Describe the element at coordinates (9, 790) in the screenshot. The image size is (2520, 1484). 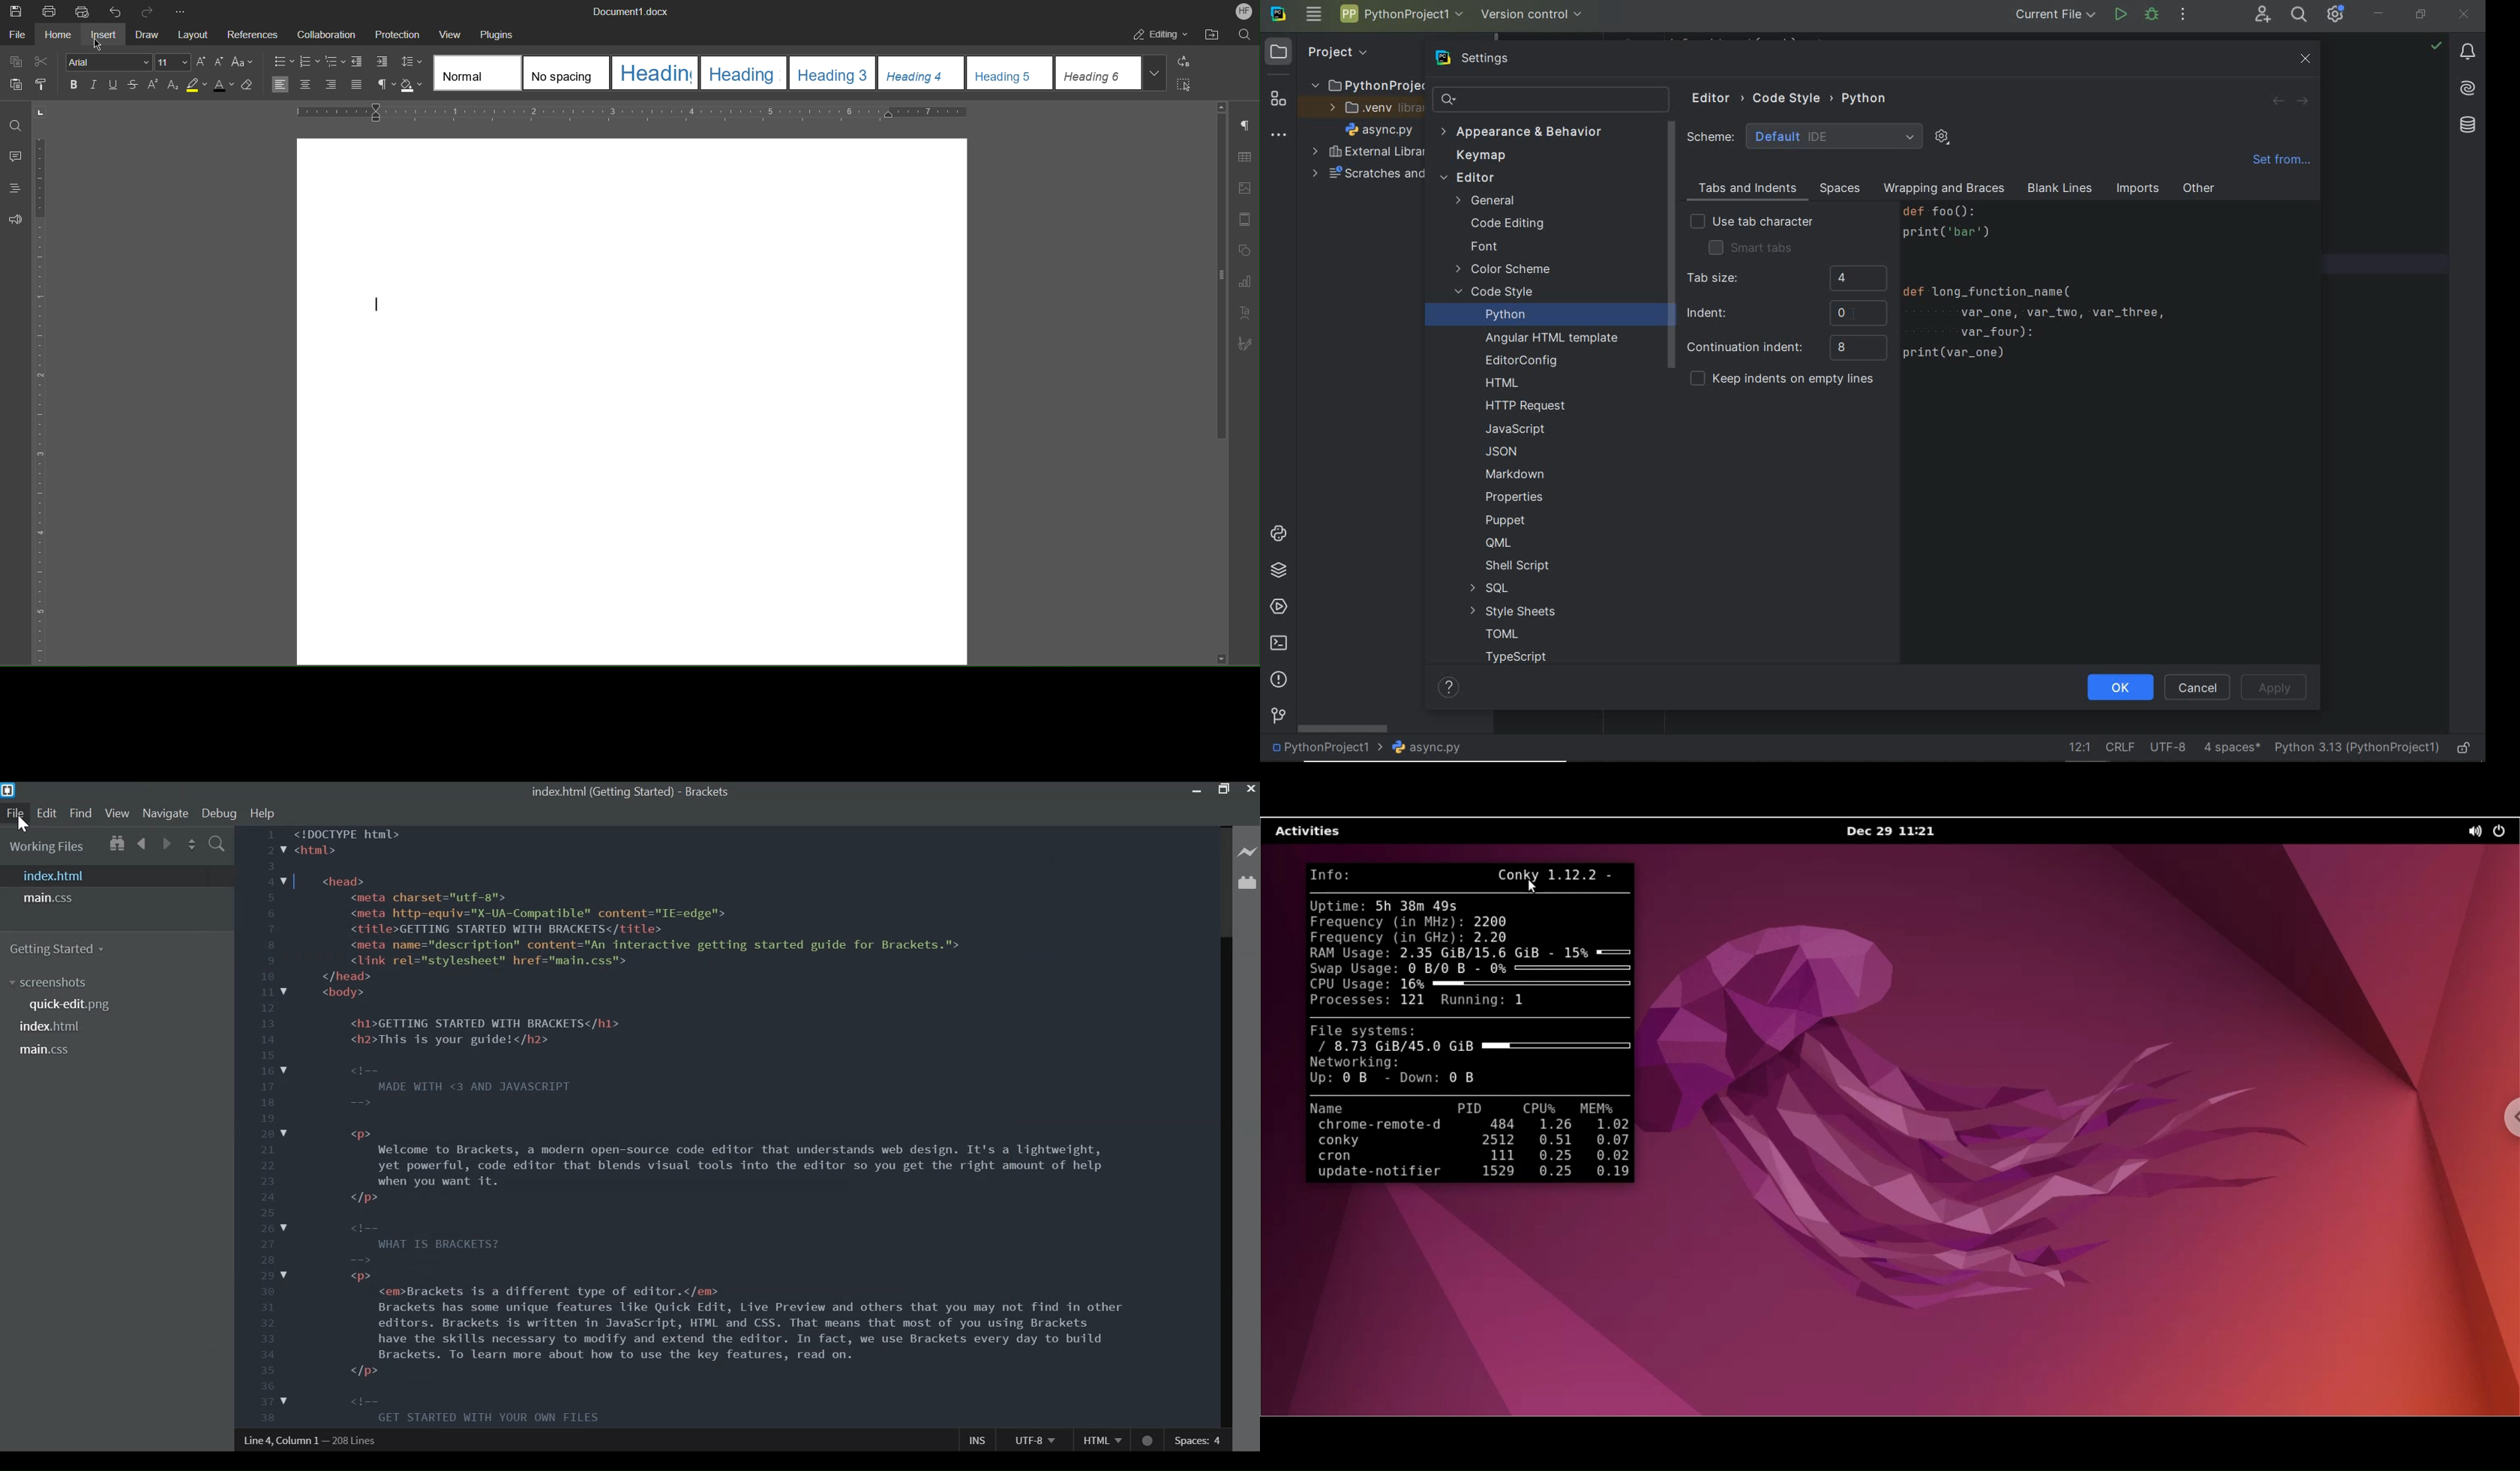
I see `Brackets Desktop Icon` at that location.